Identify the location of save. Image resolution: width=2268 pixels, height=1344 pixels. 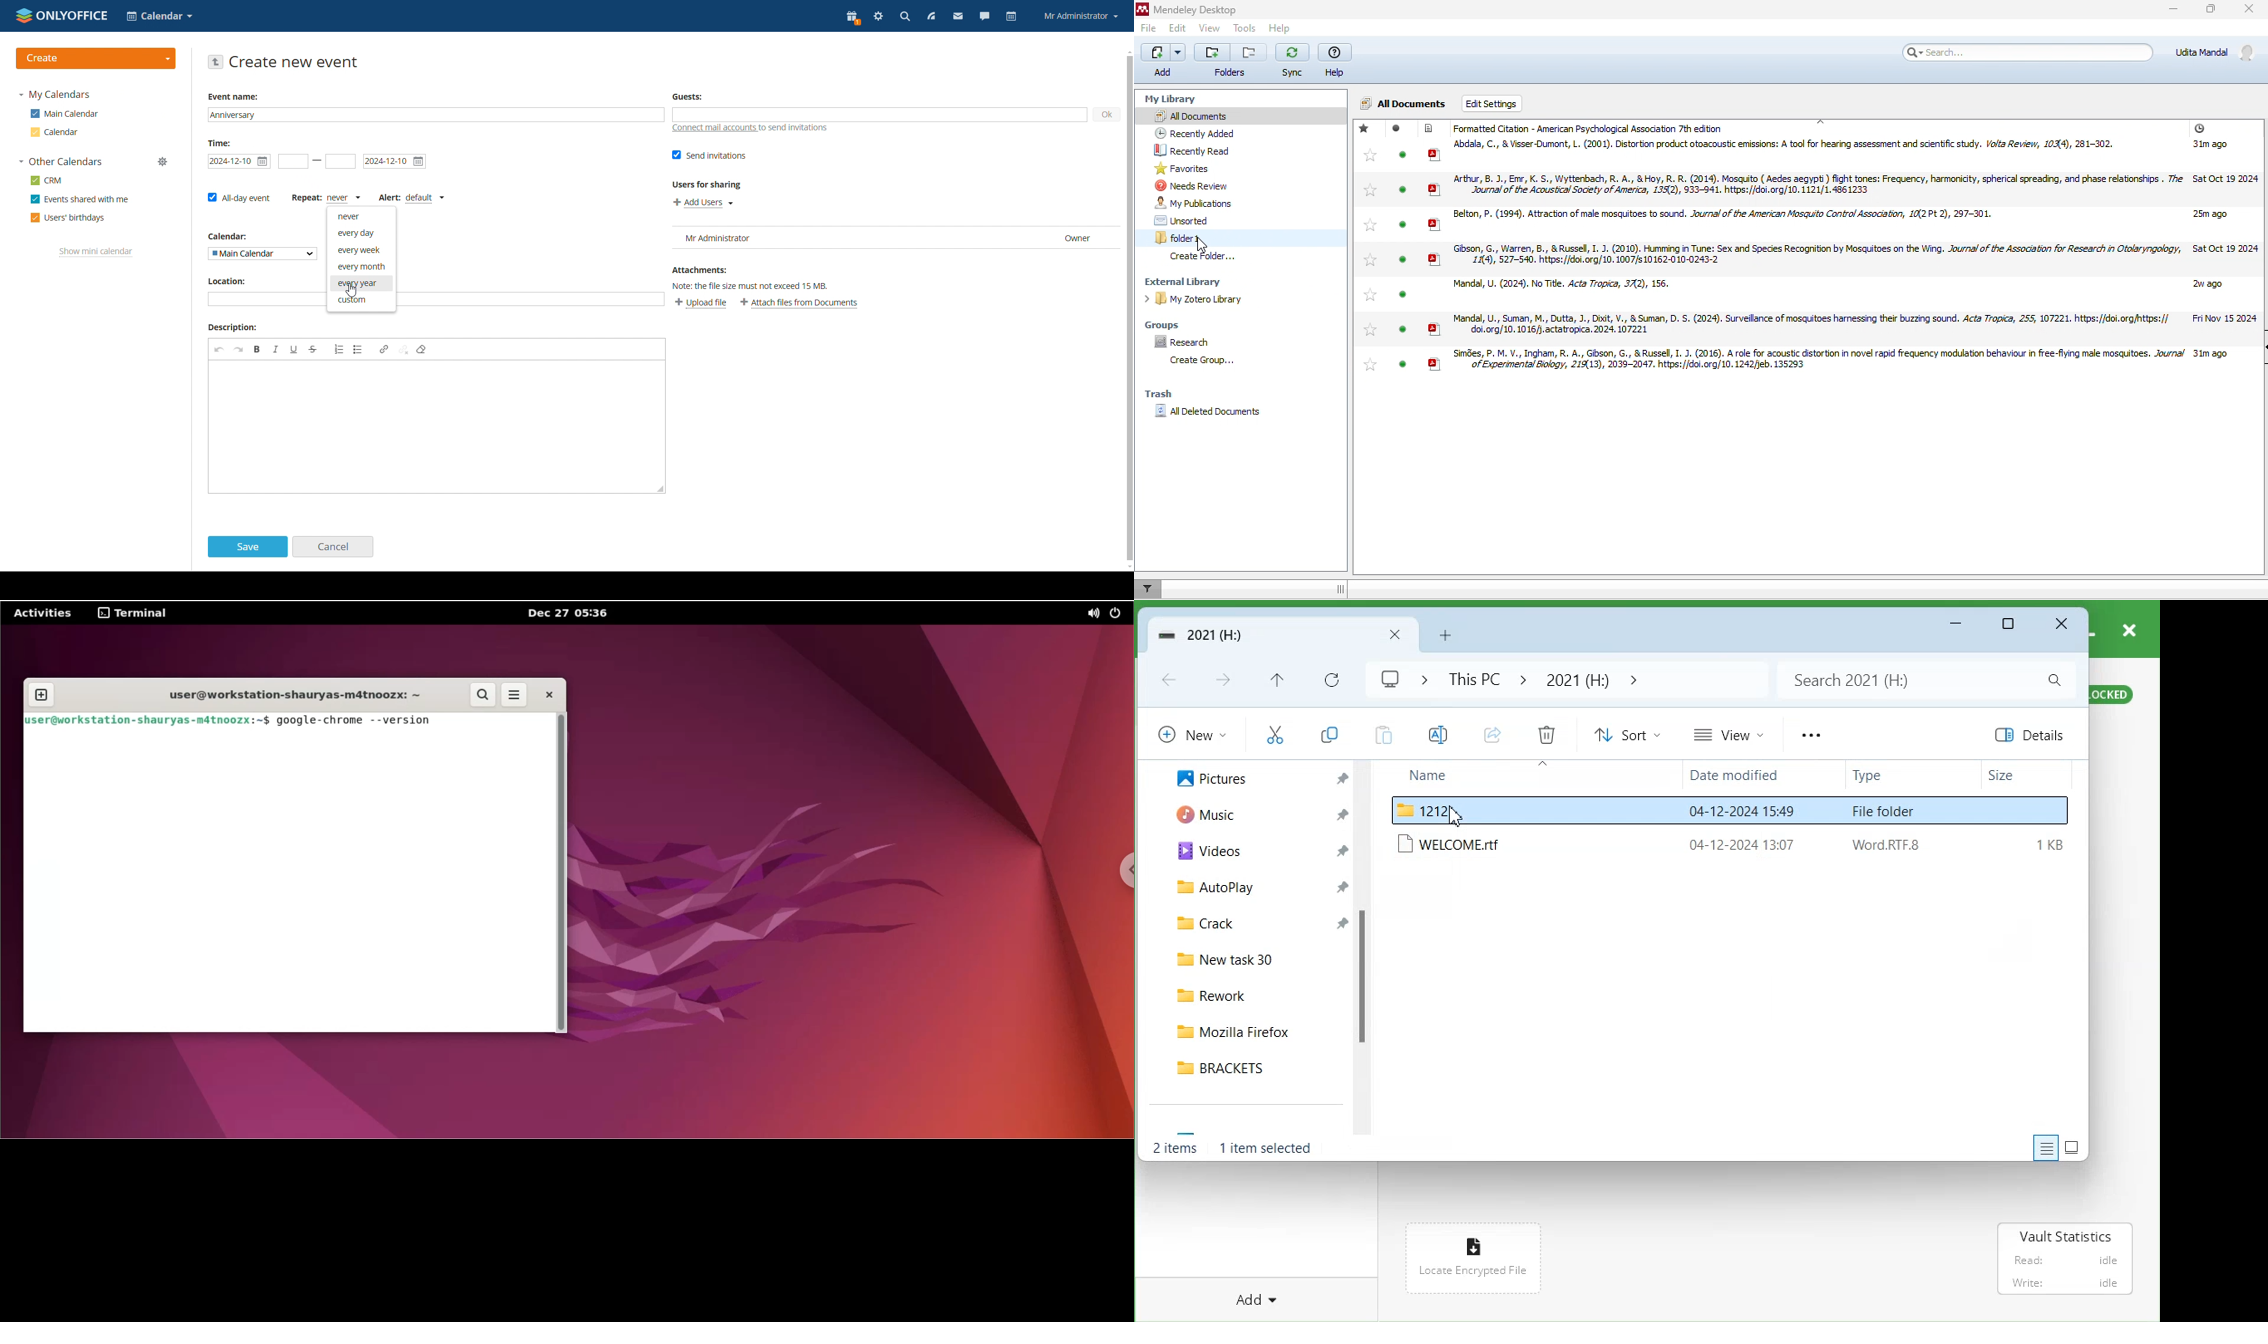
(247, 548).